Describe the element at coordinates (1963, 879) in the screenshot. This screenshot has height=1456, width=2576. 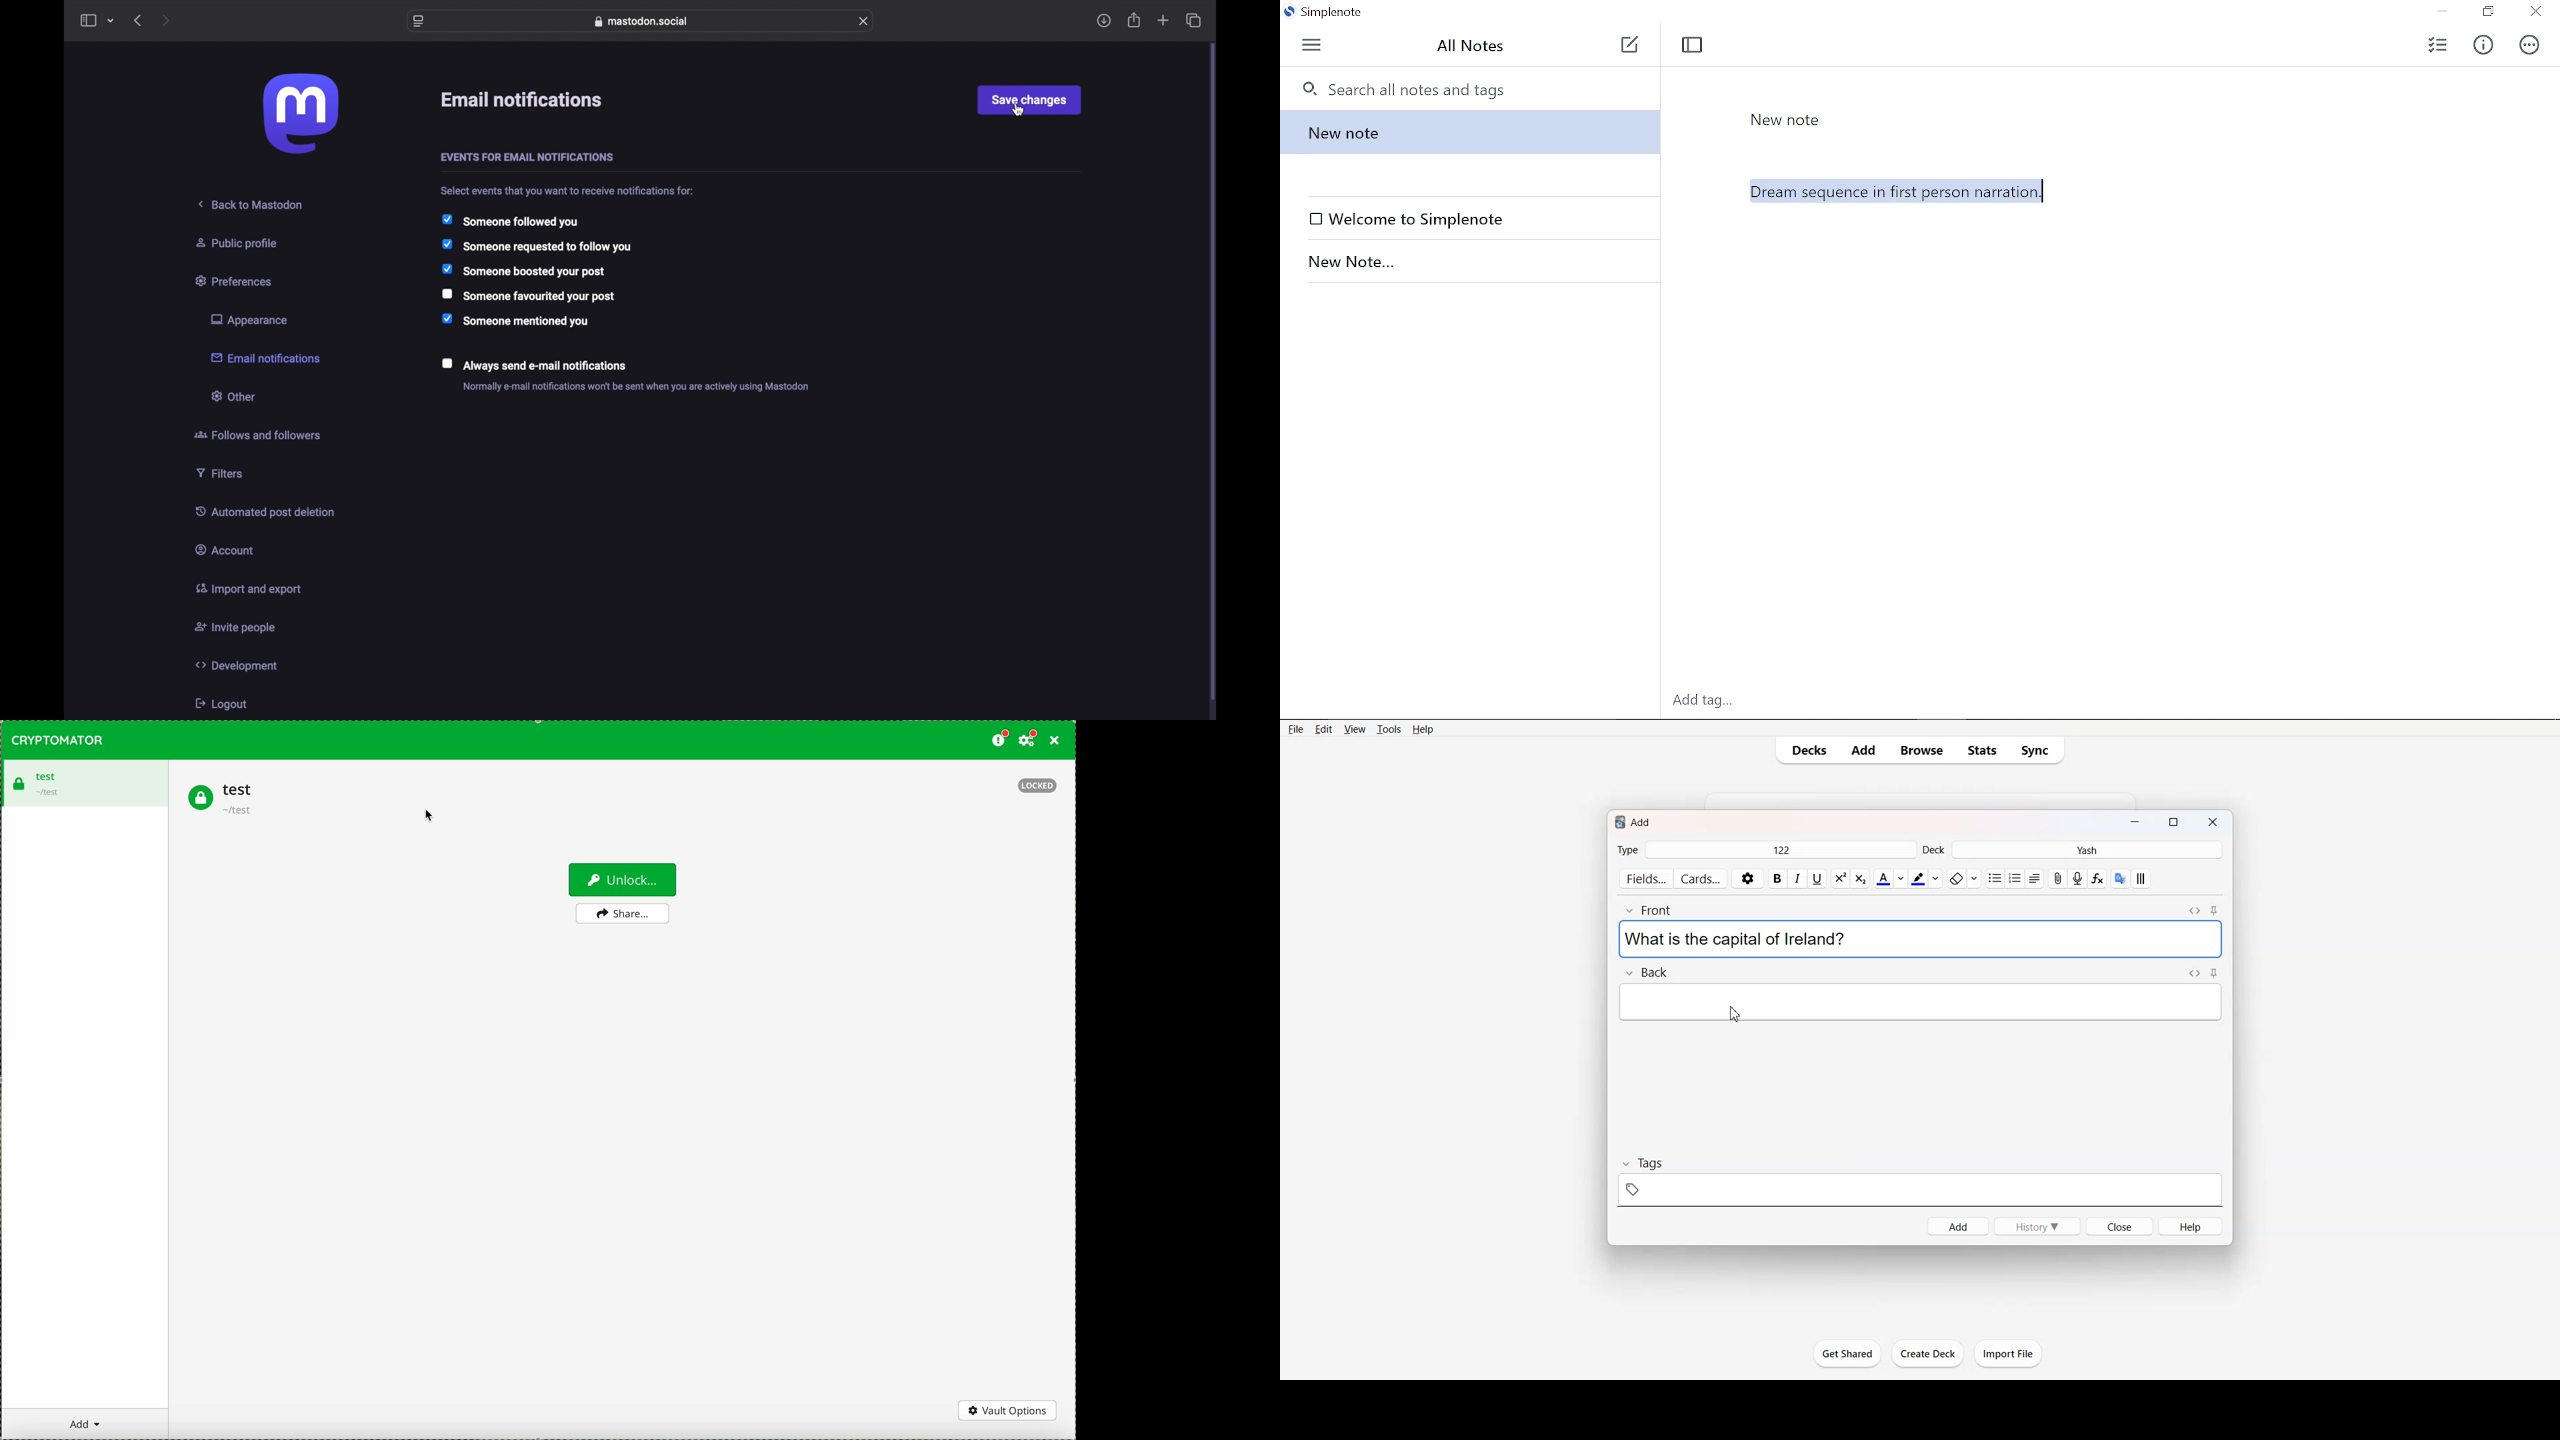
I see `Remove Format` at that location.